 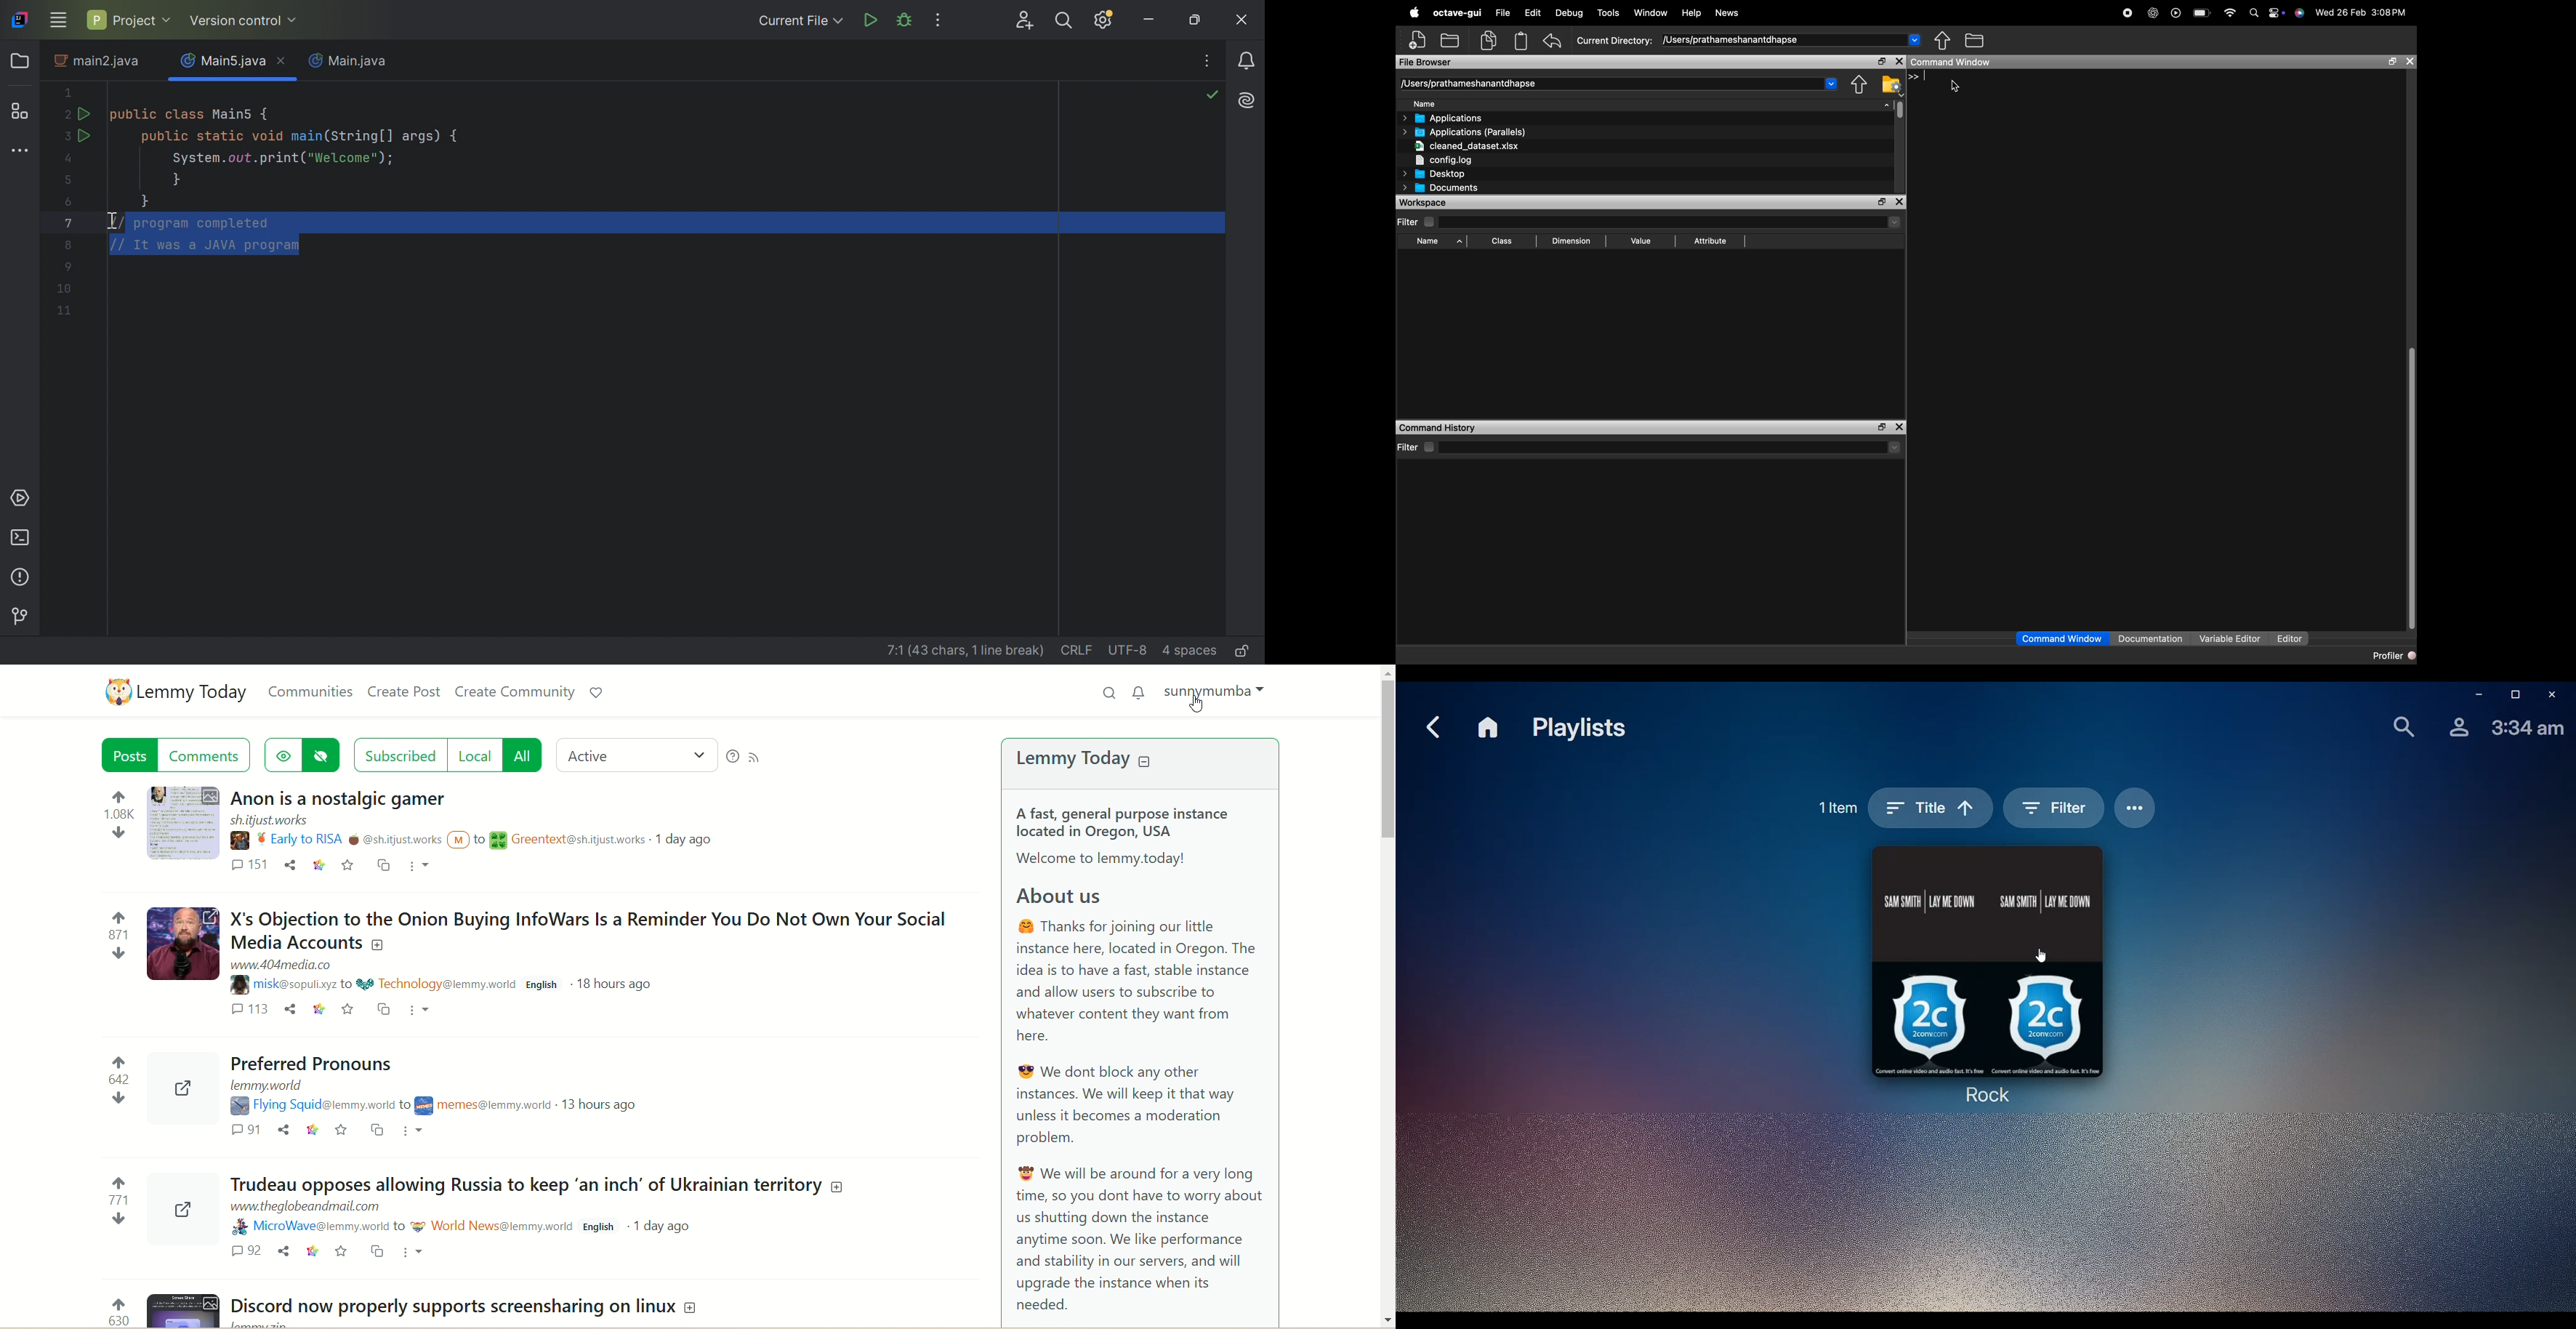 What do you see at coordinates (1553, 41) in the screenshot?
I see `undo` at bounding box center [1553, 41].